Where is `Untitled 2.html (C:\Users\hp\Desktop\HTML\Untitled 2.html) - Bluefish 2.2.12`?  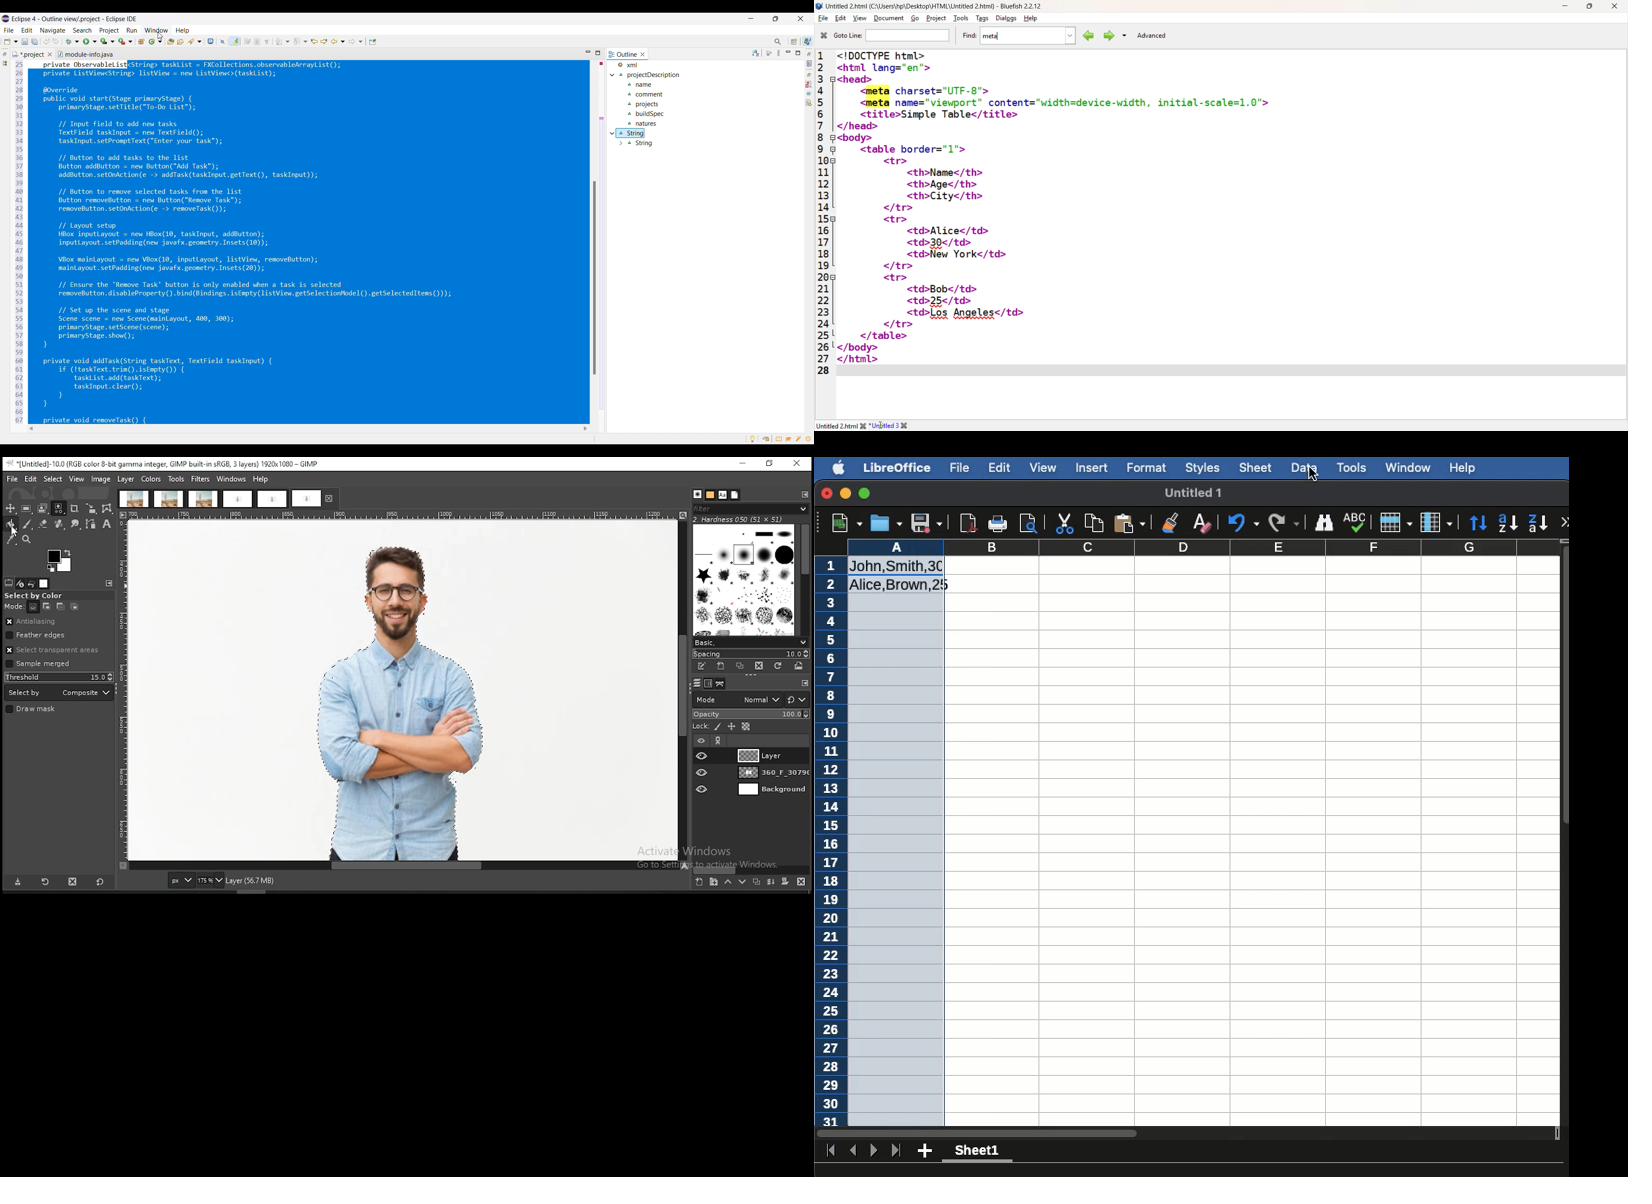 Untitled 2.html (C:\Users\hp\Desktop\HTML\Untitled 2.html) - Bluefish 2.2.12 is located at coordinates (937, 5).